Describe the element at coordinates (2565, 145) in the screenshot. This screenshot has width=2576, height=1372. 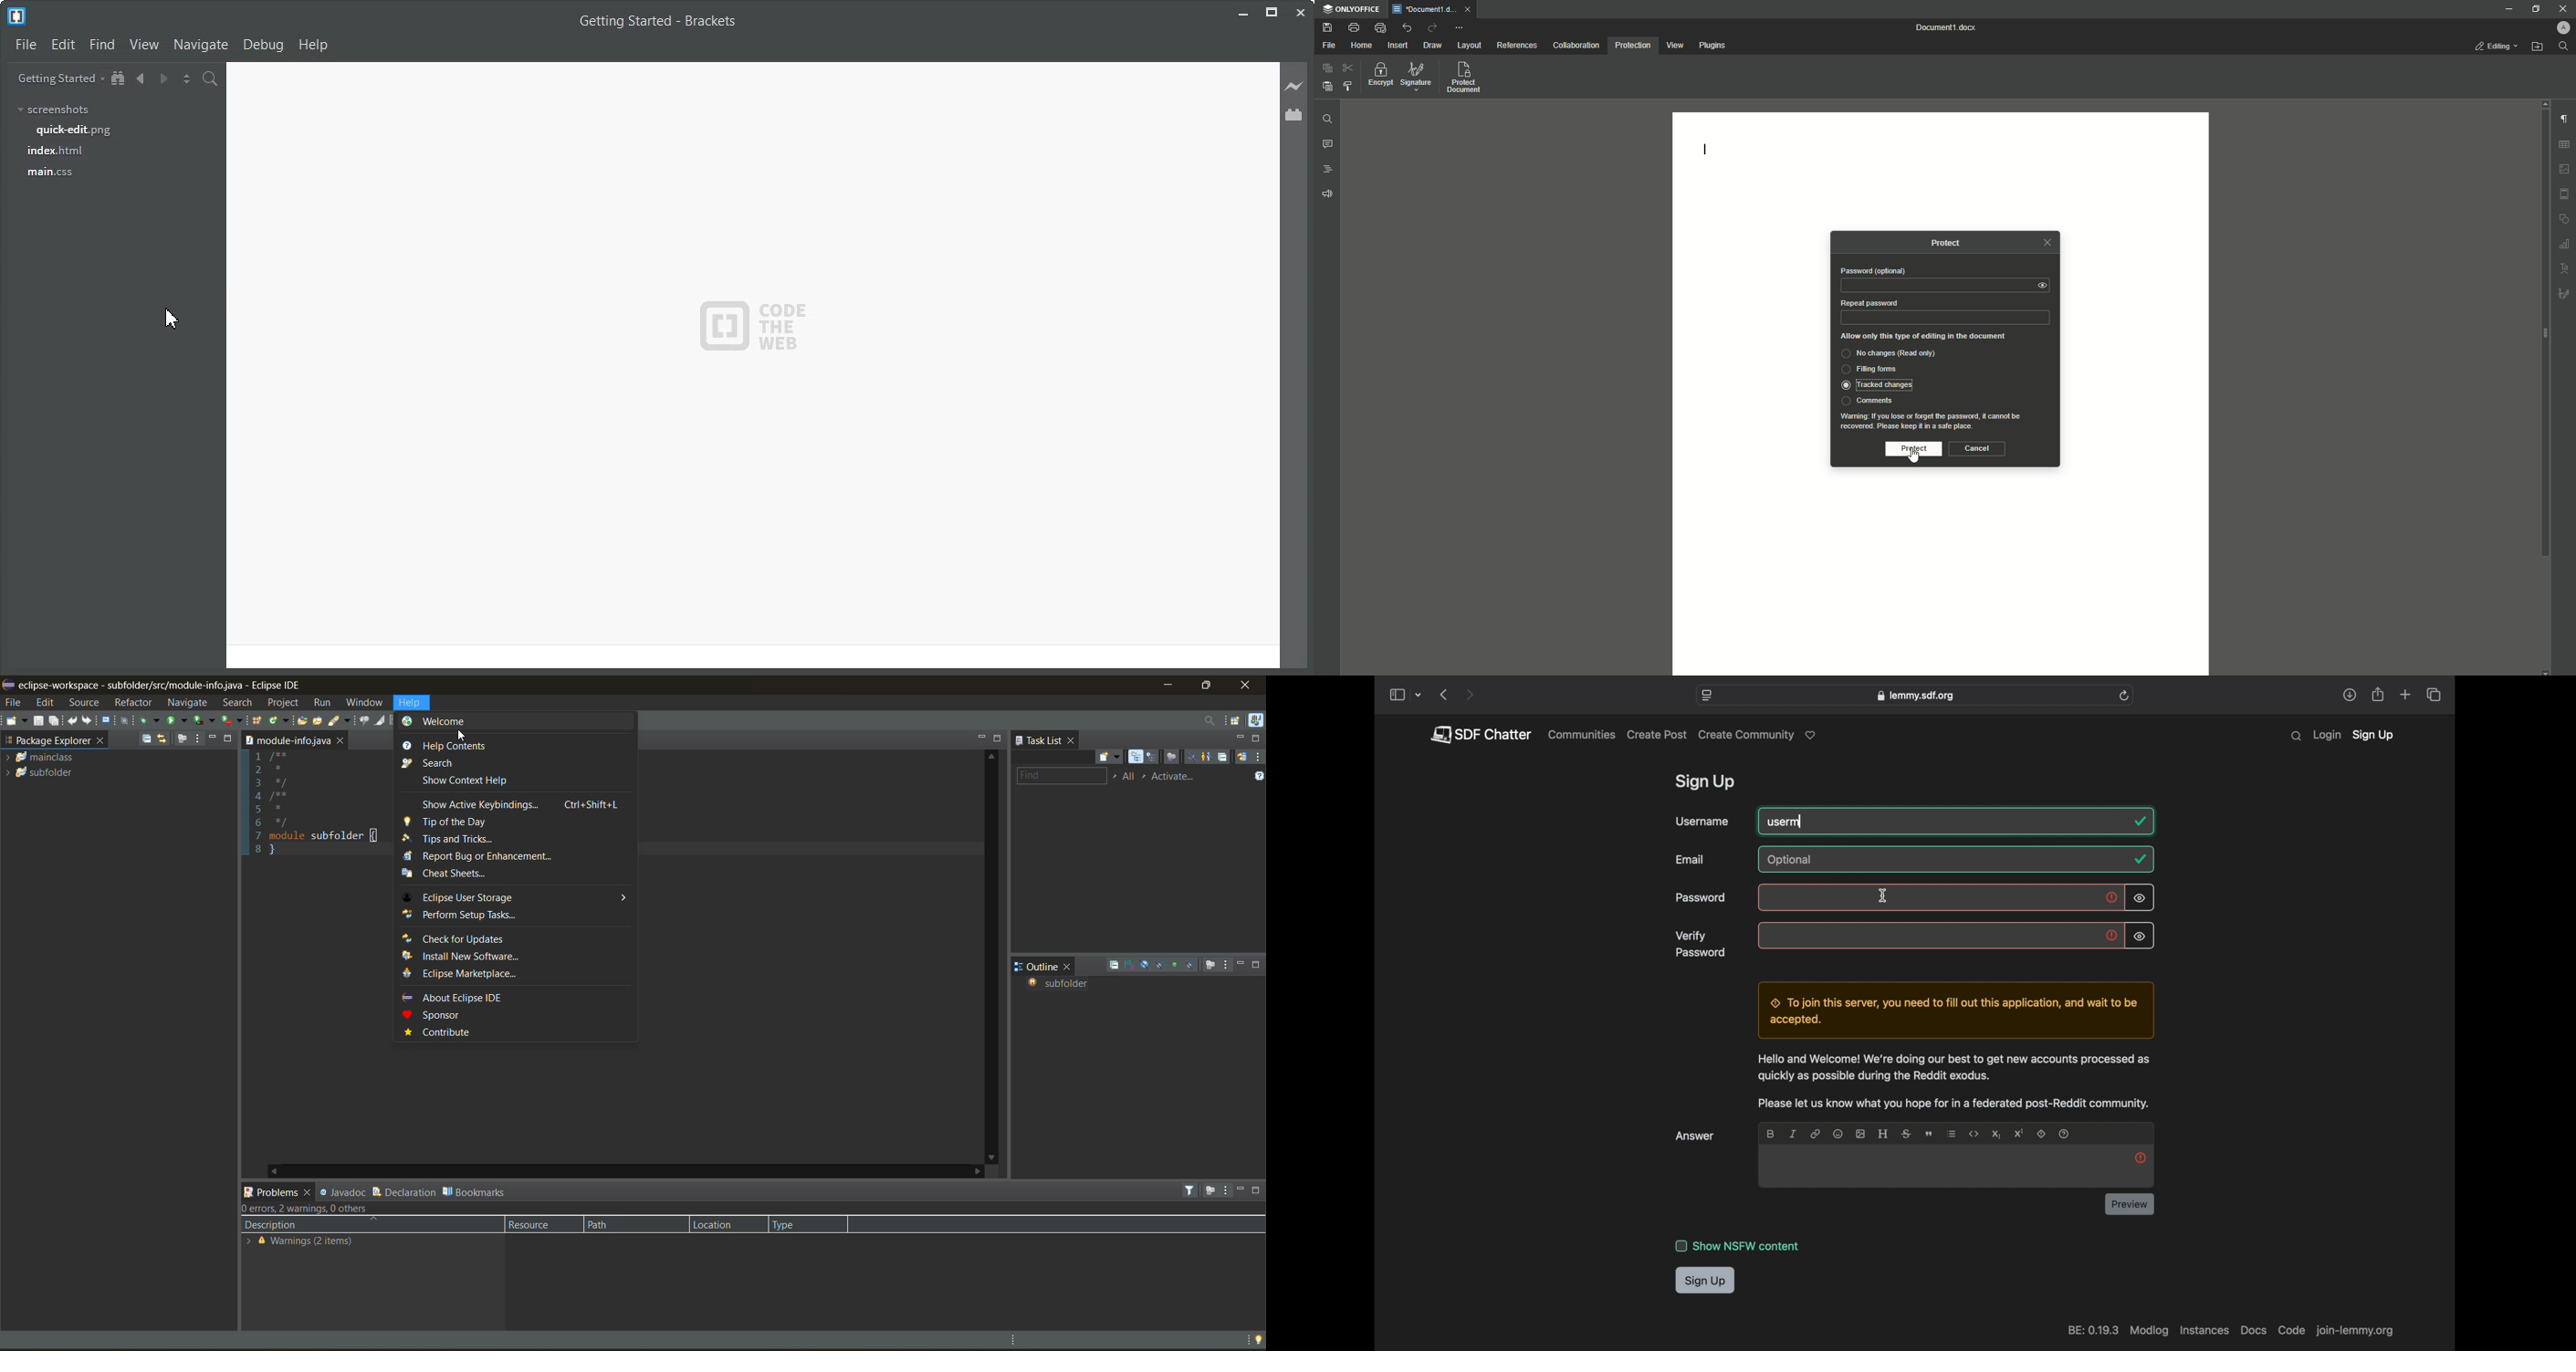
I see `Table Settings` at that location.